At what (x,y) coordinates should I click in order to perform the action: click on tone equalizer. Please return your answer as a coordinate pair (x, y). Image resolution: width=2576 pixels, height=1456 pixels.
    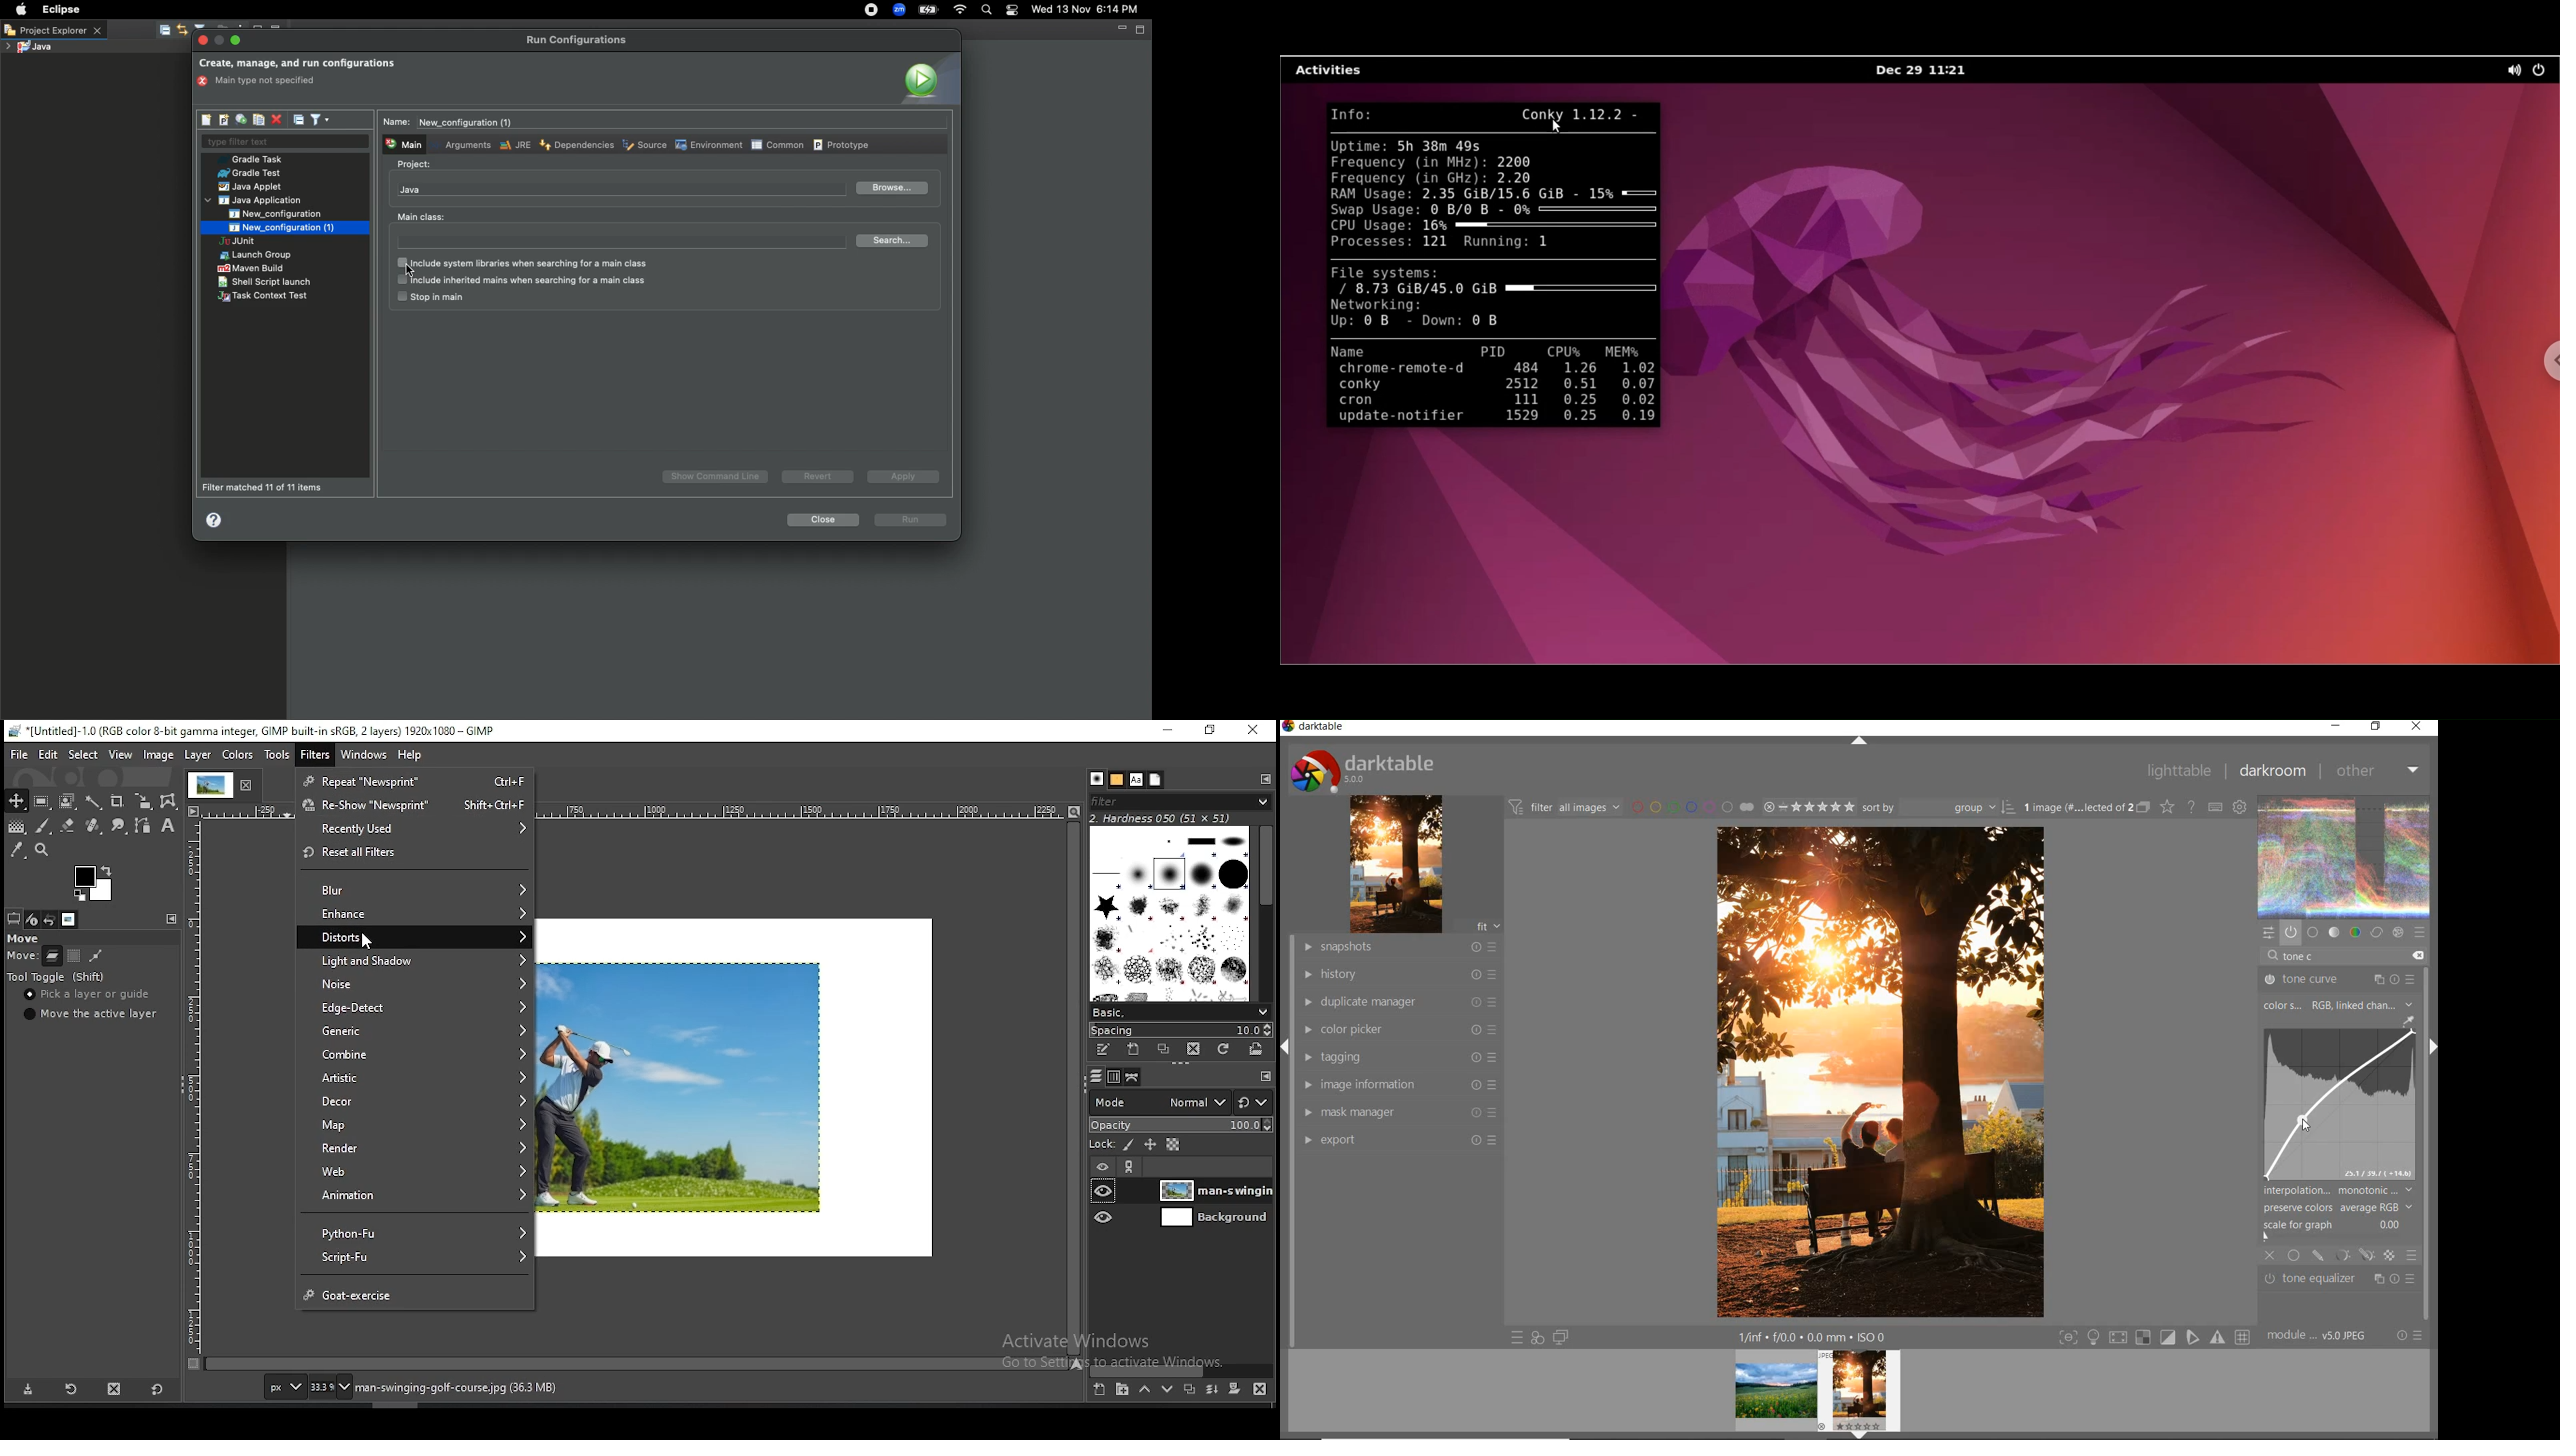
    Looking at the image, I should click on (2338, 1279).